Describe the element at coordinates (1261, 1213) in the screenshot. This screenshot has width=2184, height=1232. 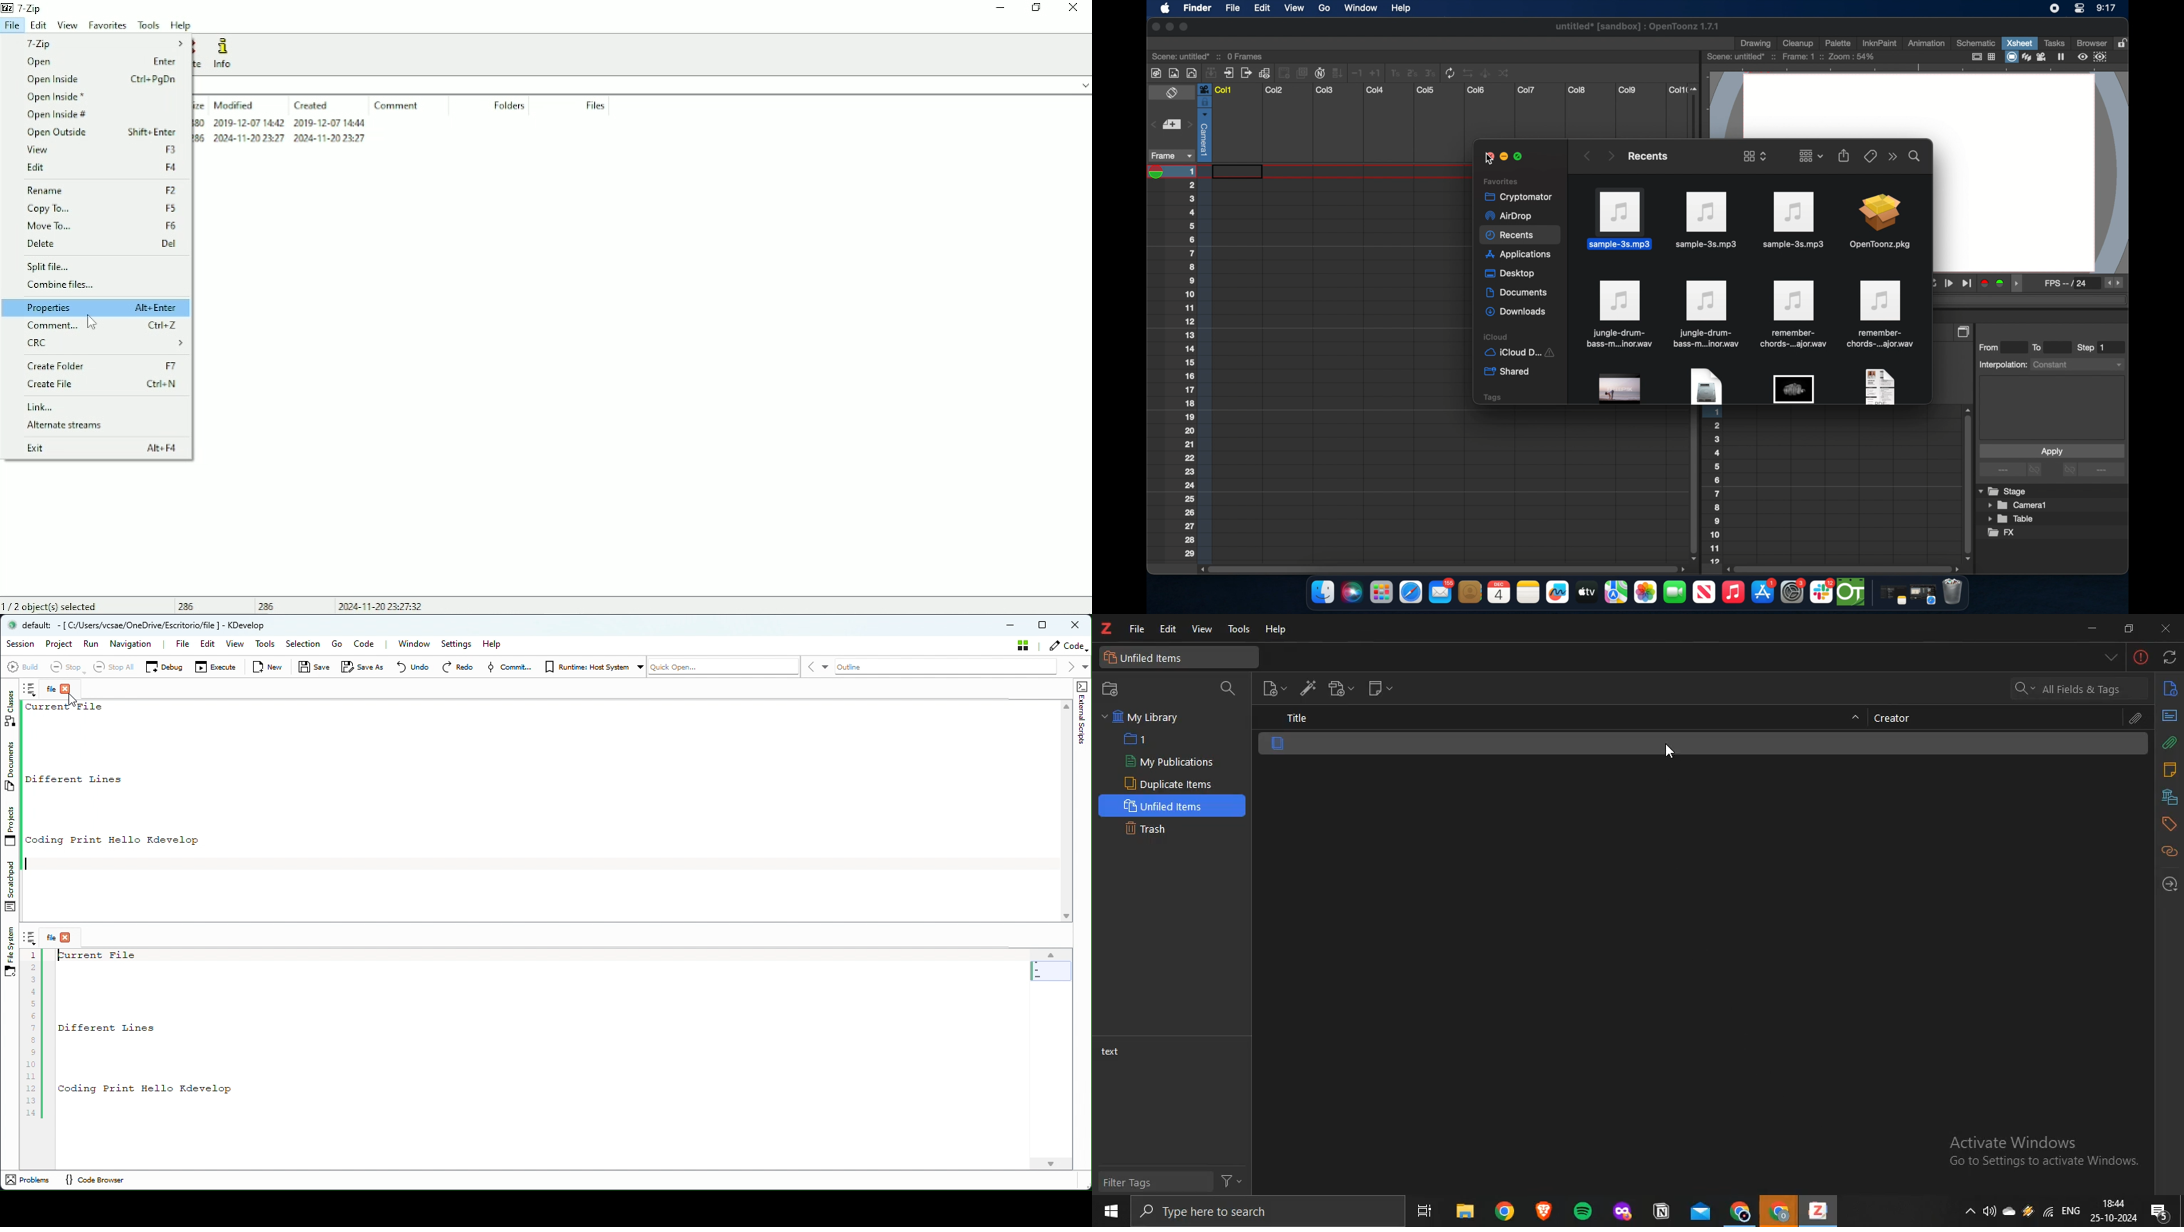
I see `search` at that location.